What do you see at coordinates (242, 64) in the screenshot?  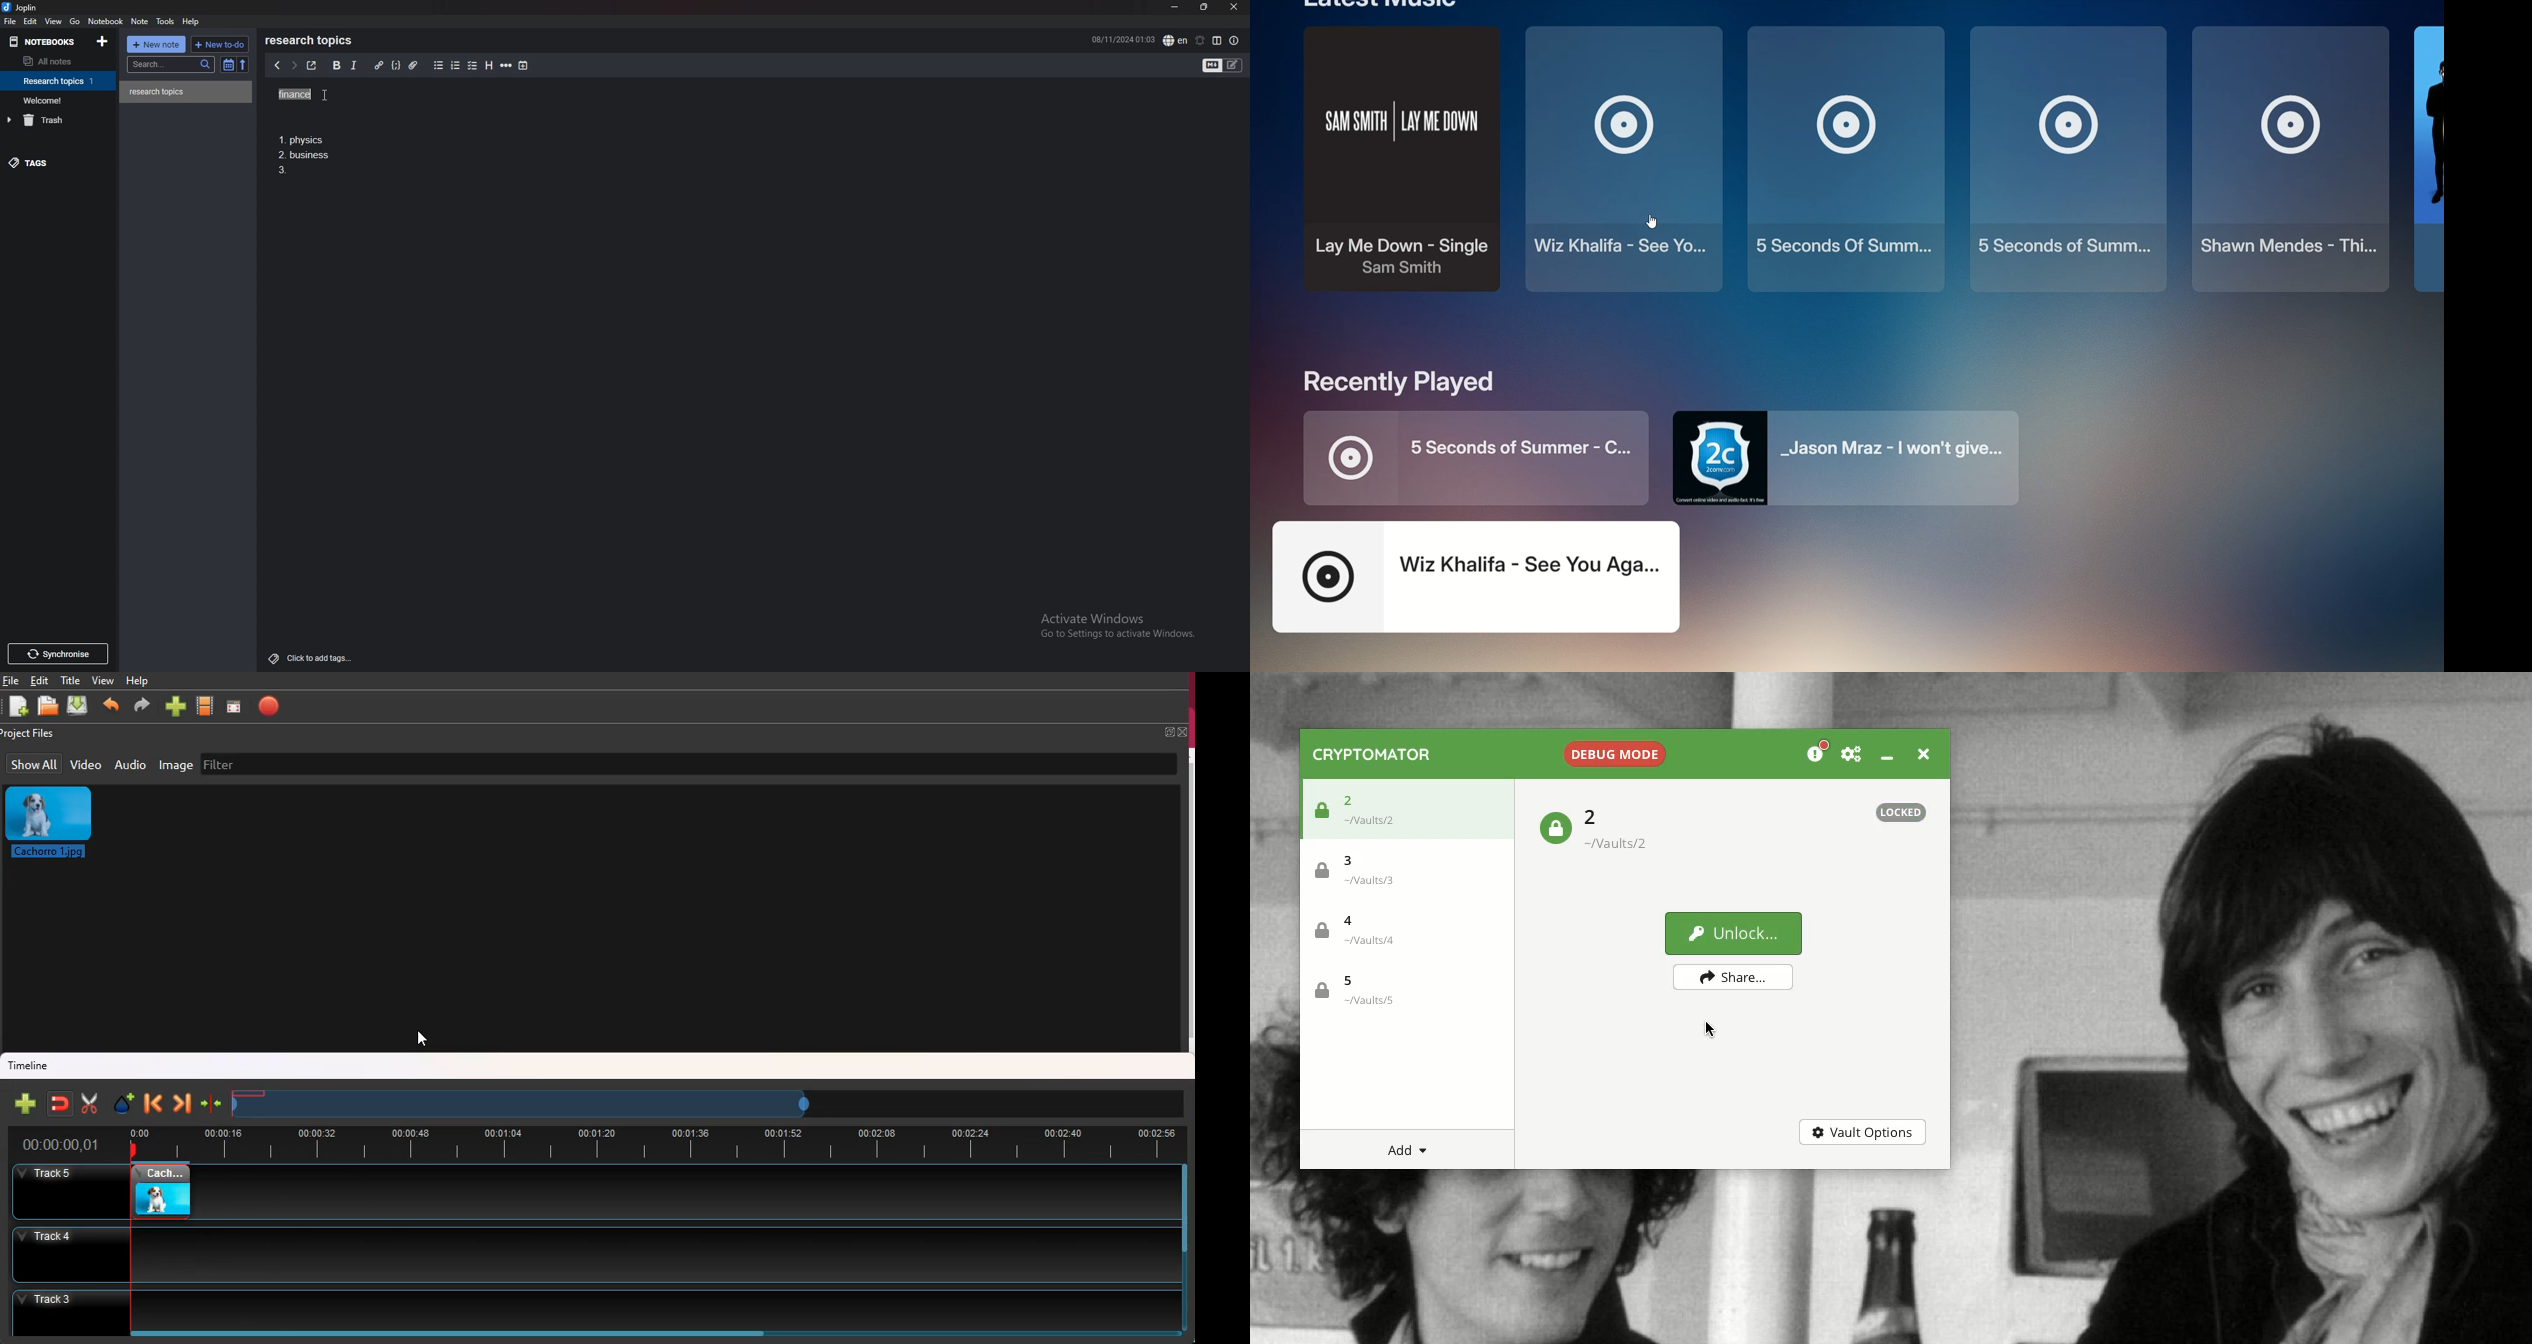 I see `reverse sort order` at bounding box center [242, 64].